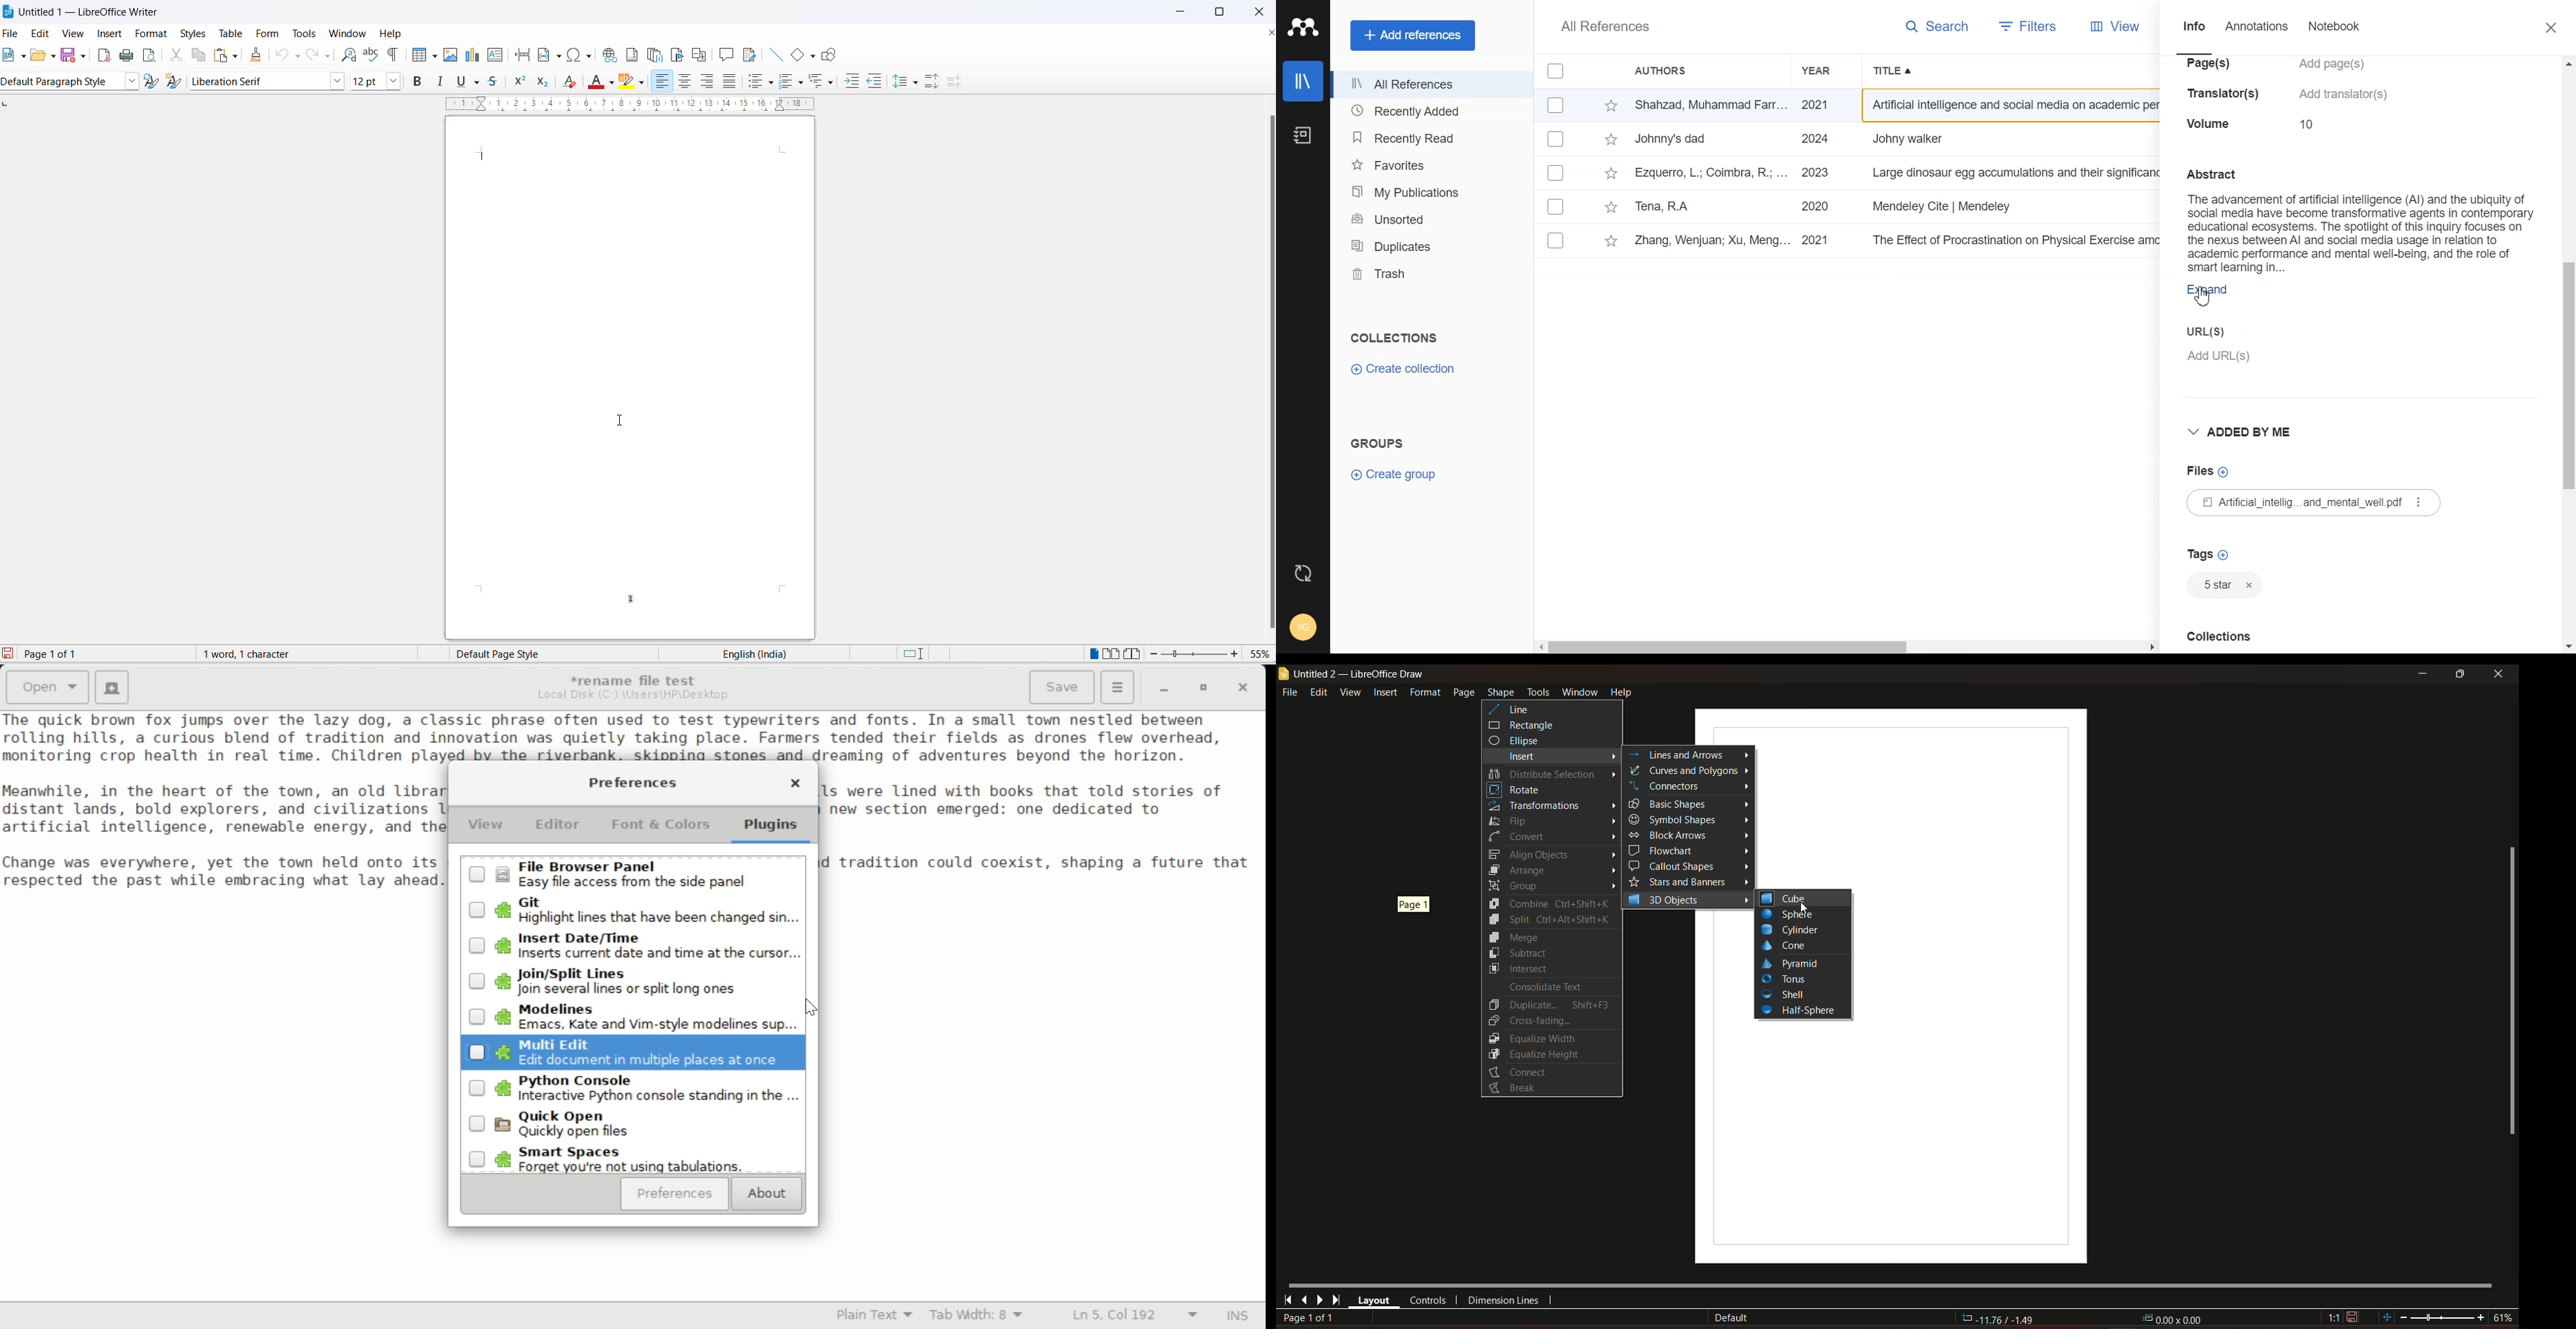 The height and width of the screenshot is (1344, 2576). What do you see at coordinates (2446, 1316) in the screenshot?
I see `zoom` at bounding box center [2446, 1316].